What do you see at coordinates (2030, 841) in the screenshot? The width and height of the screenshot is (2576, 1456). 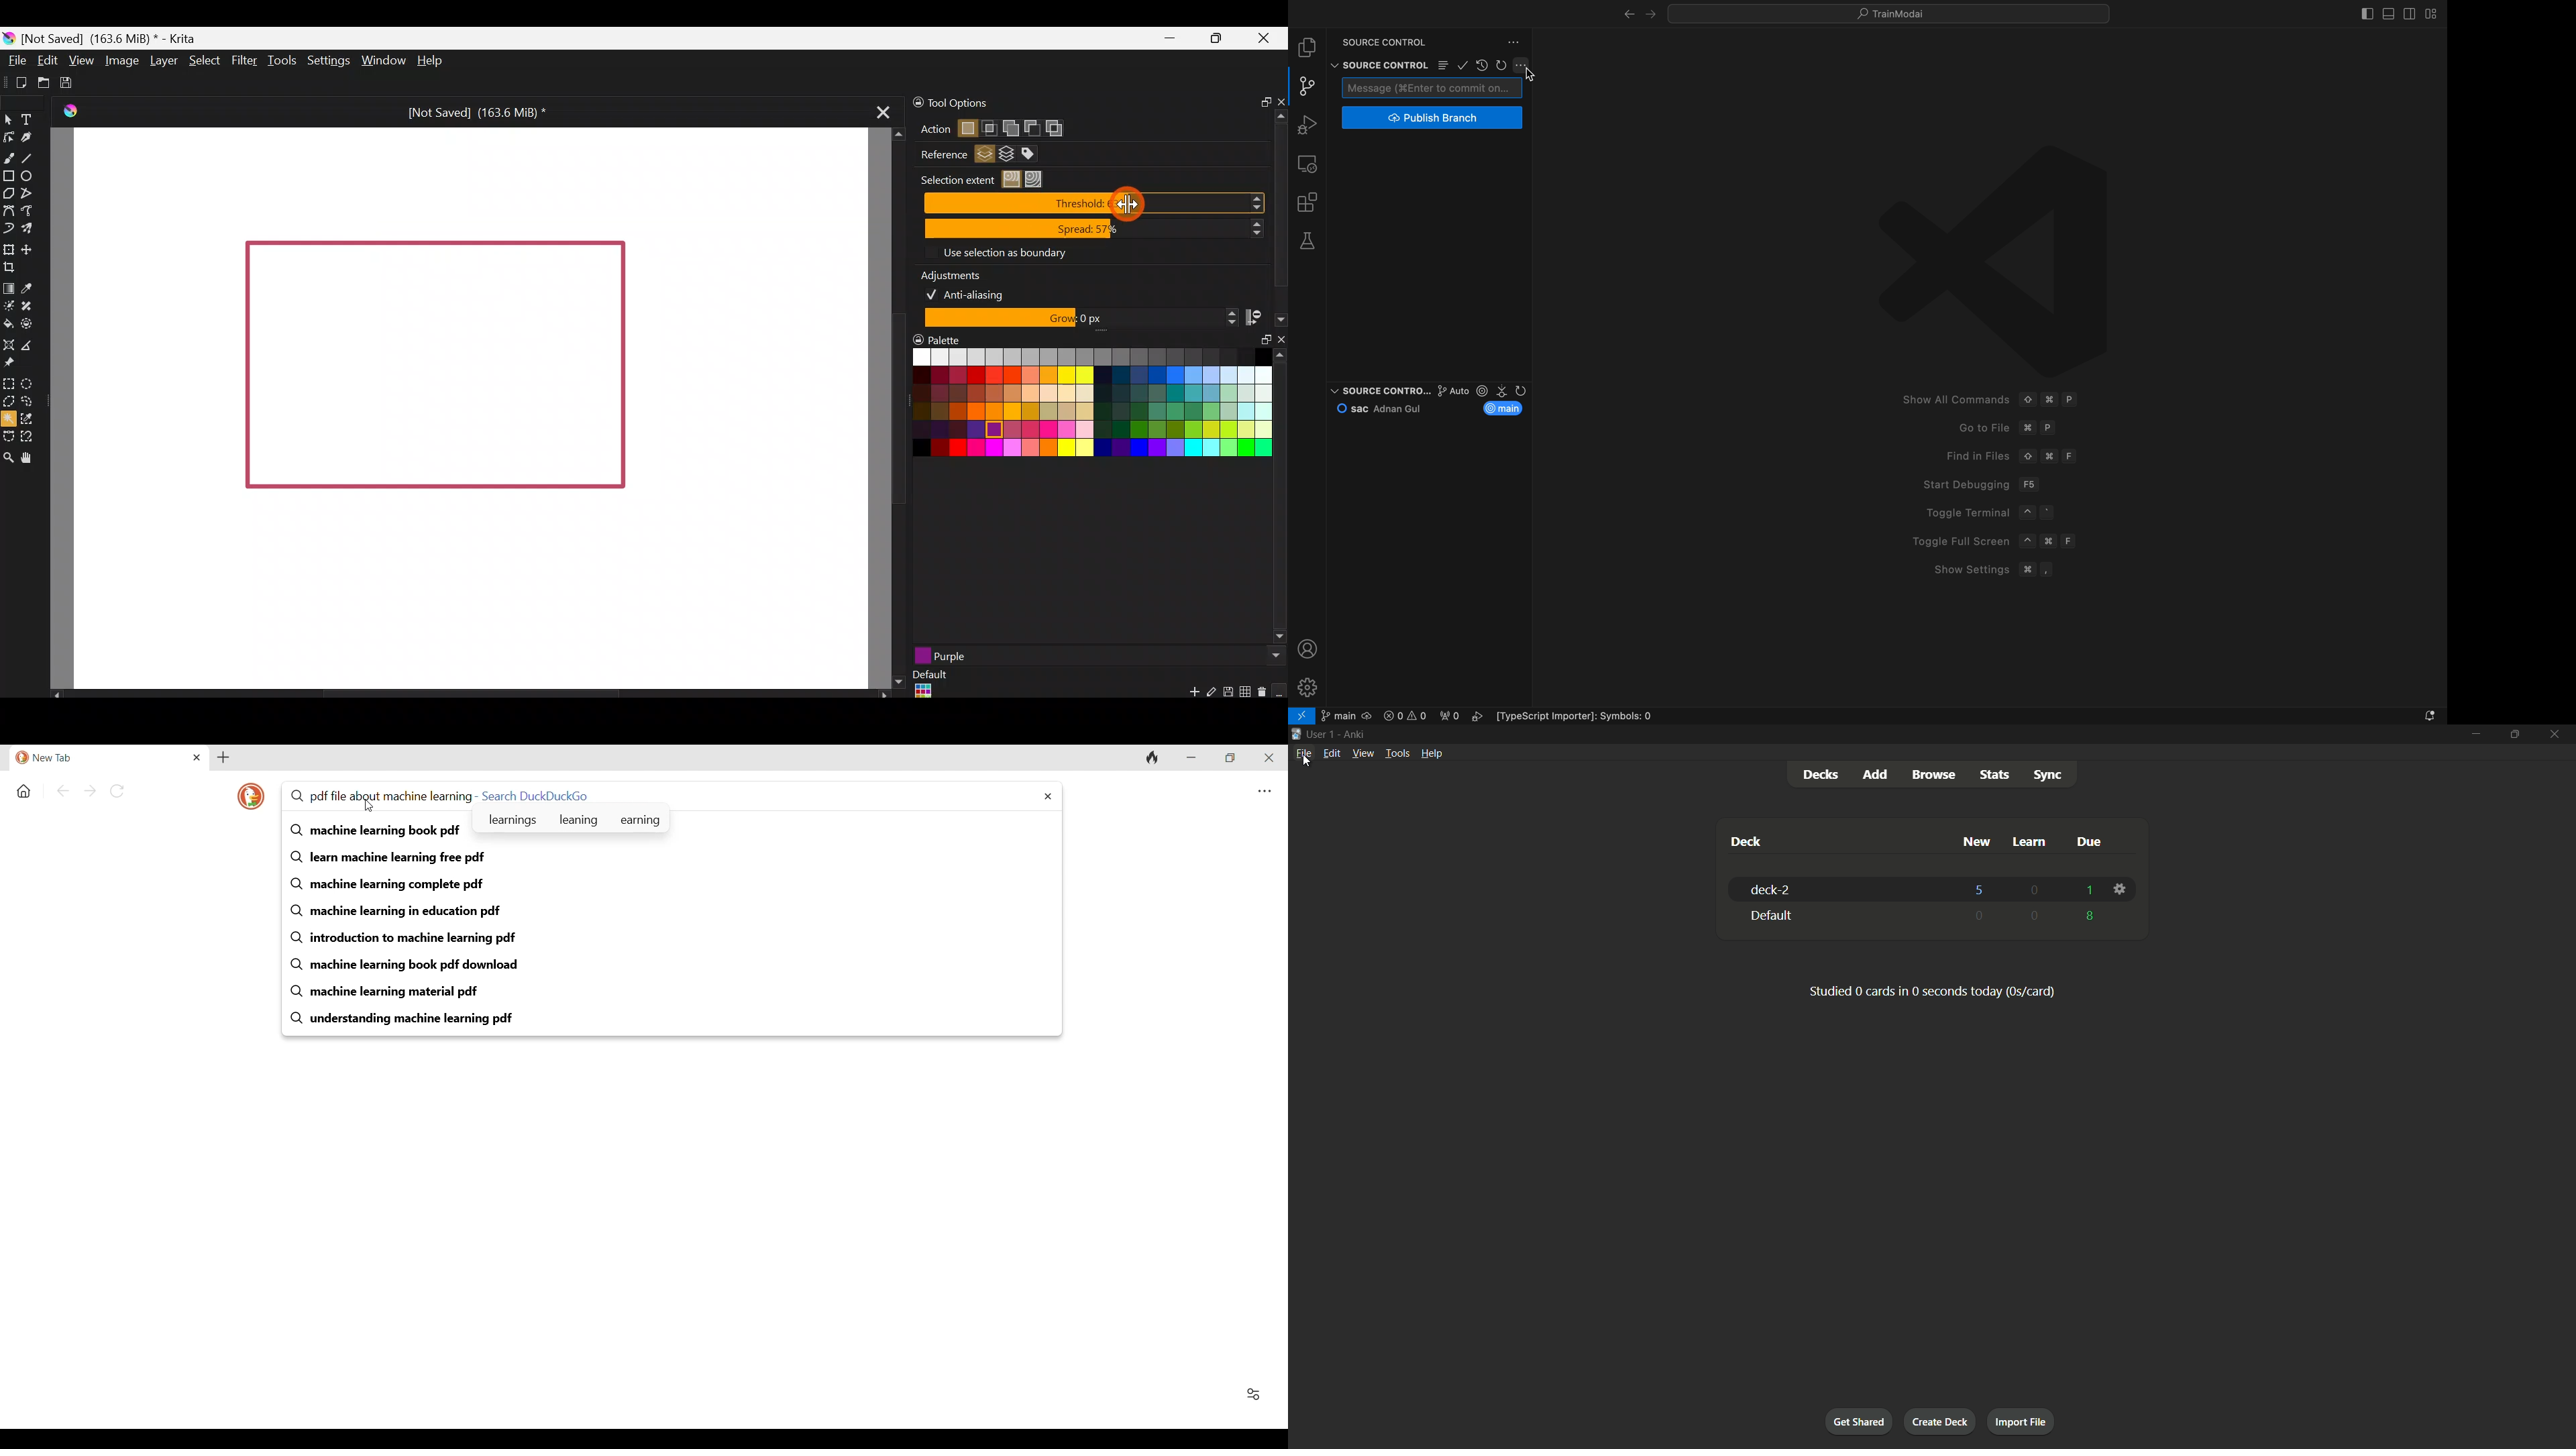 I see `Learn` at bounding box center [2030, 841].